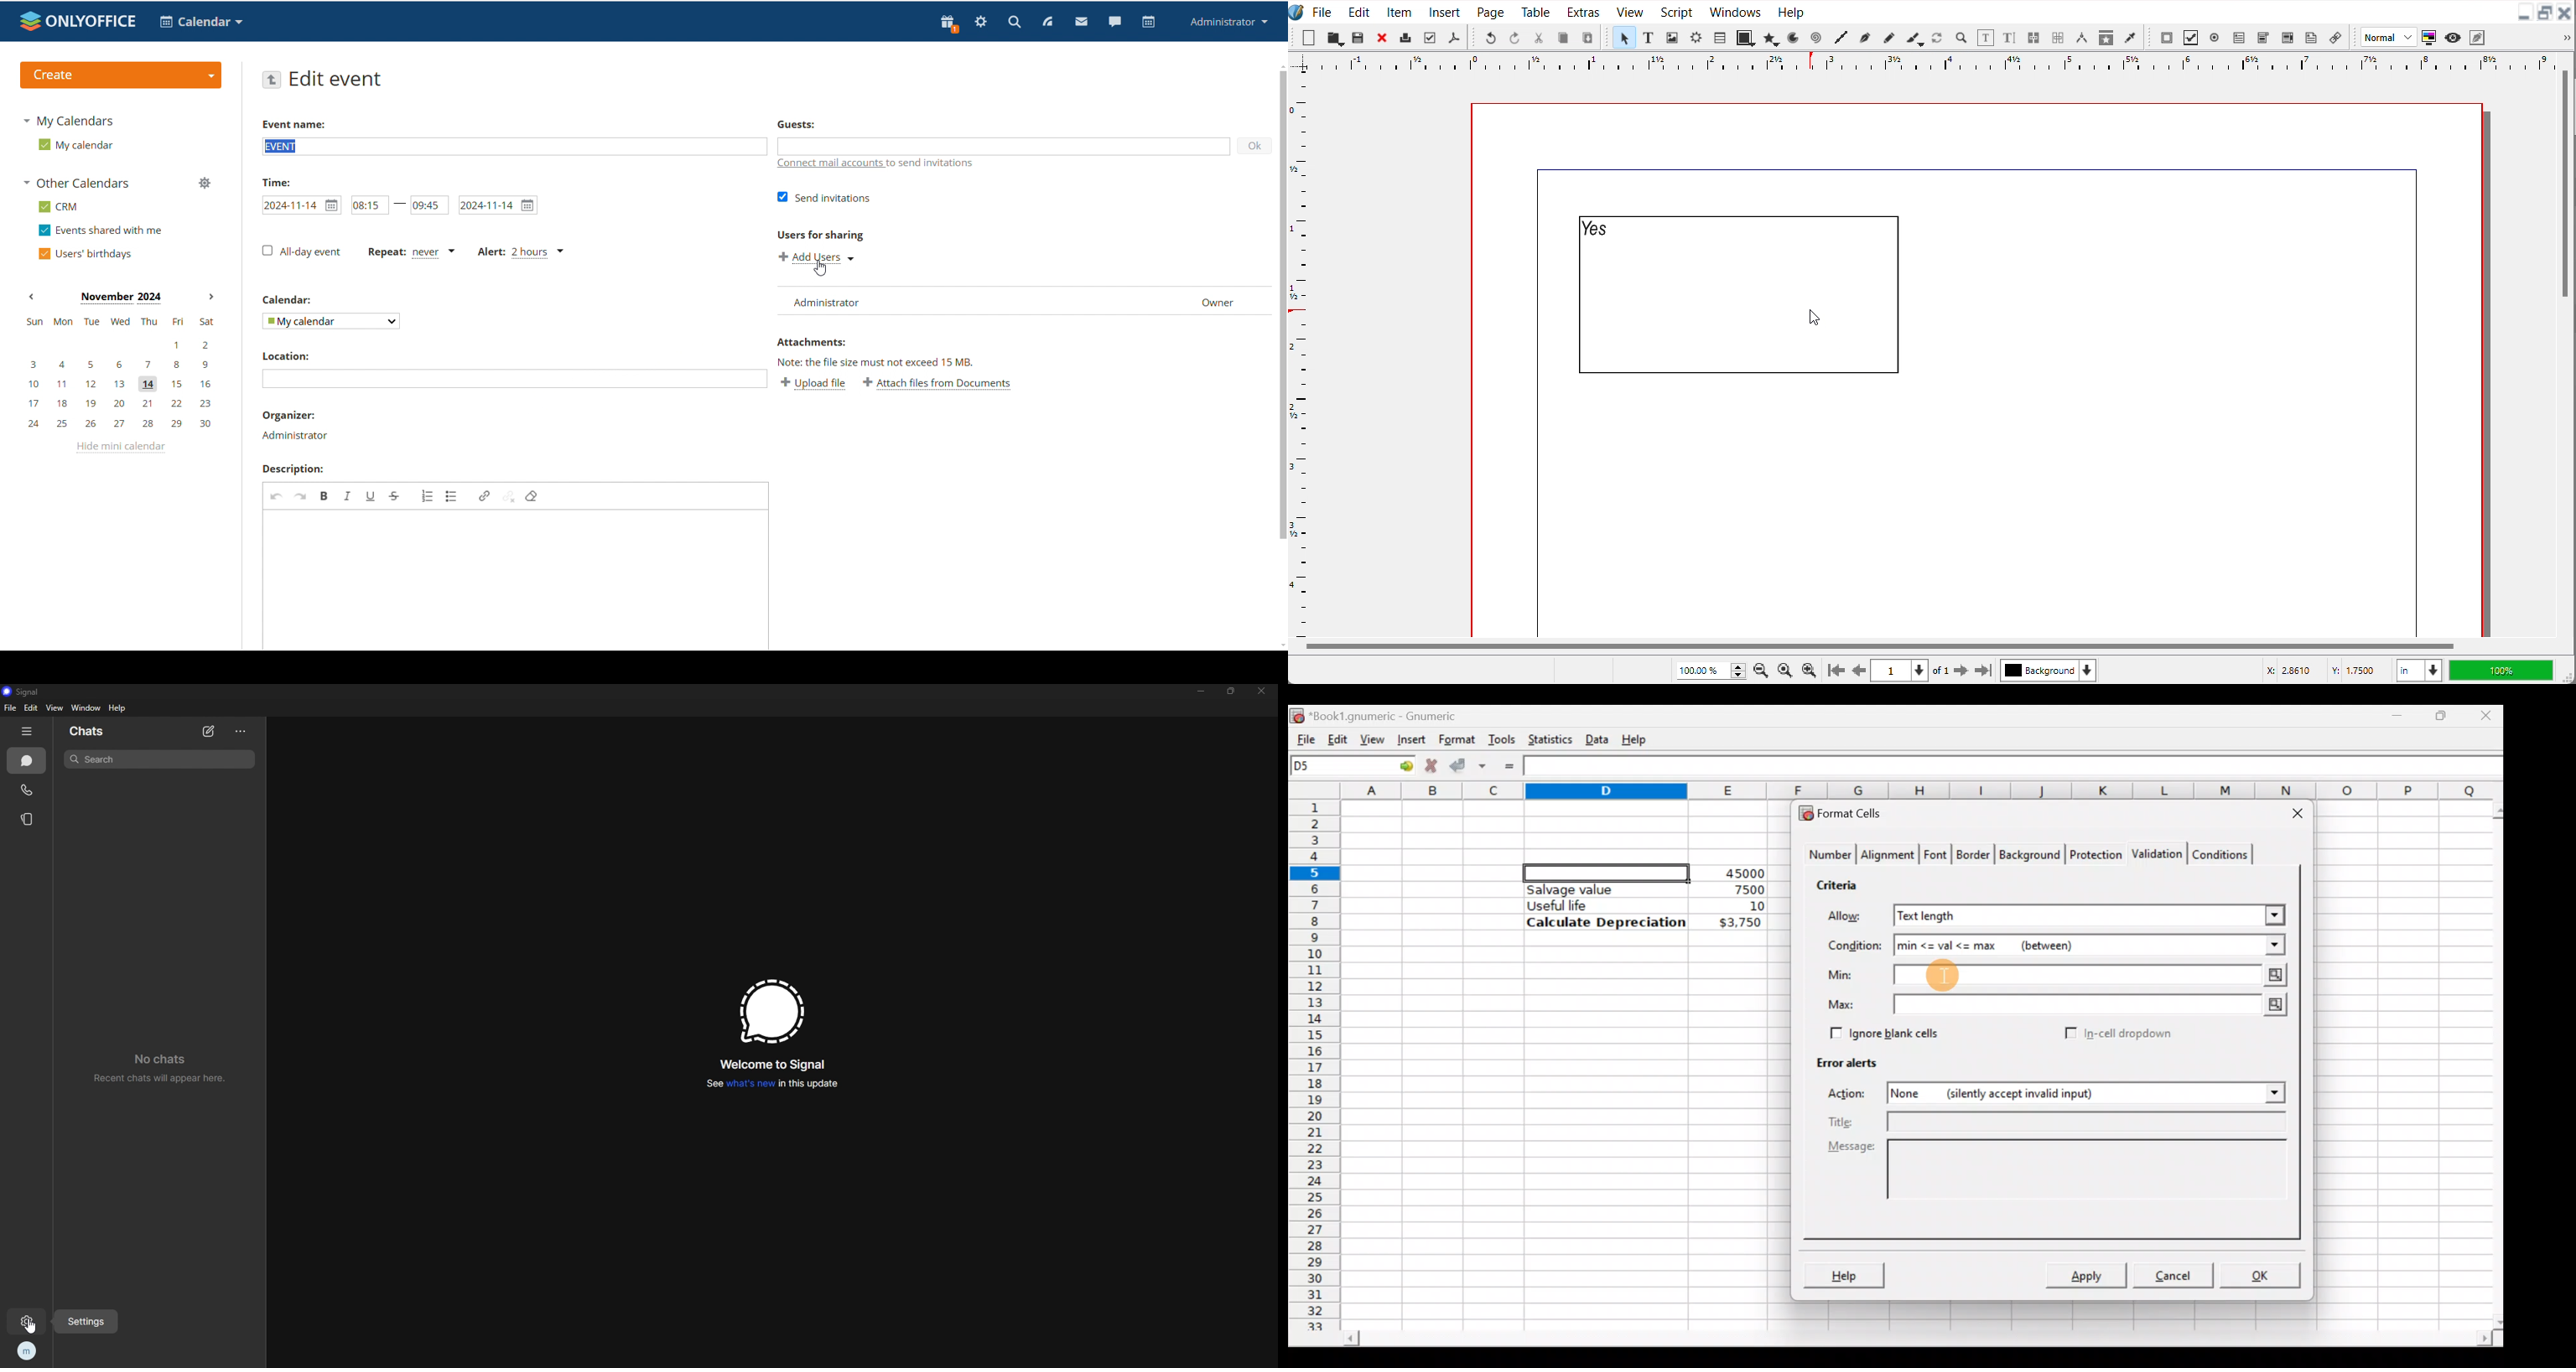  I want to click on X,Y Co-ordinate, so click(2324, 670).